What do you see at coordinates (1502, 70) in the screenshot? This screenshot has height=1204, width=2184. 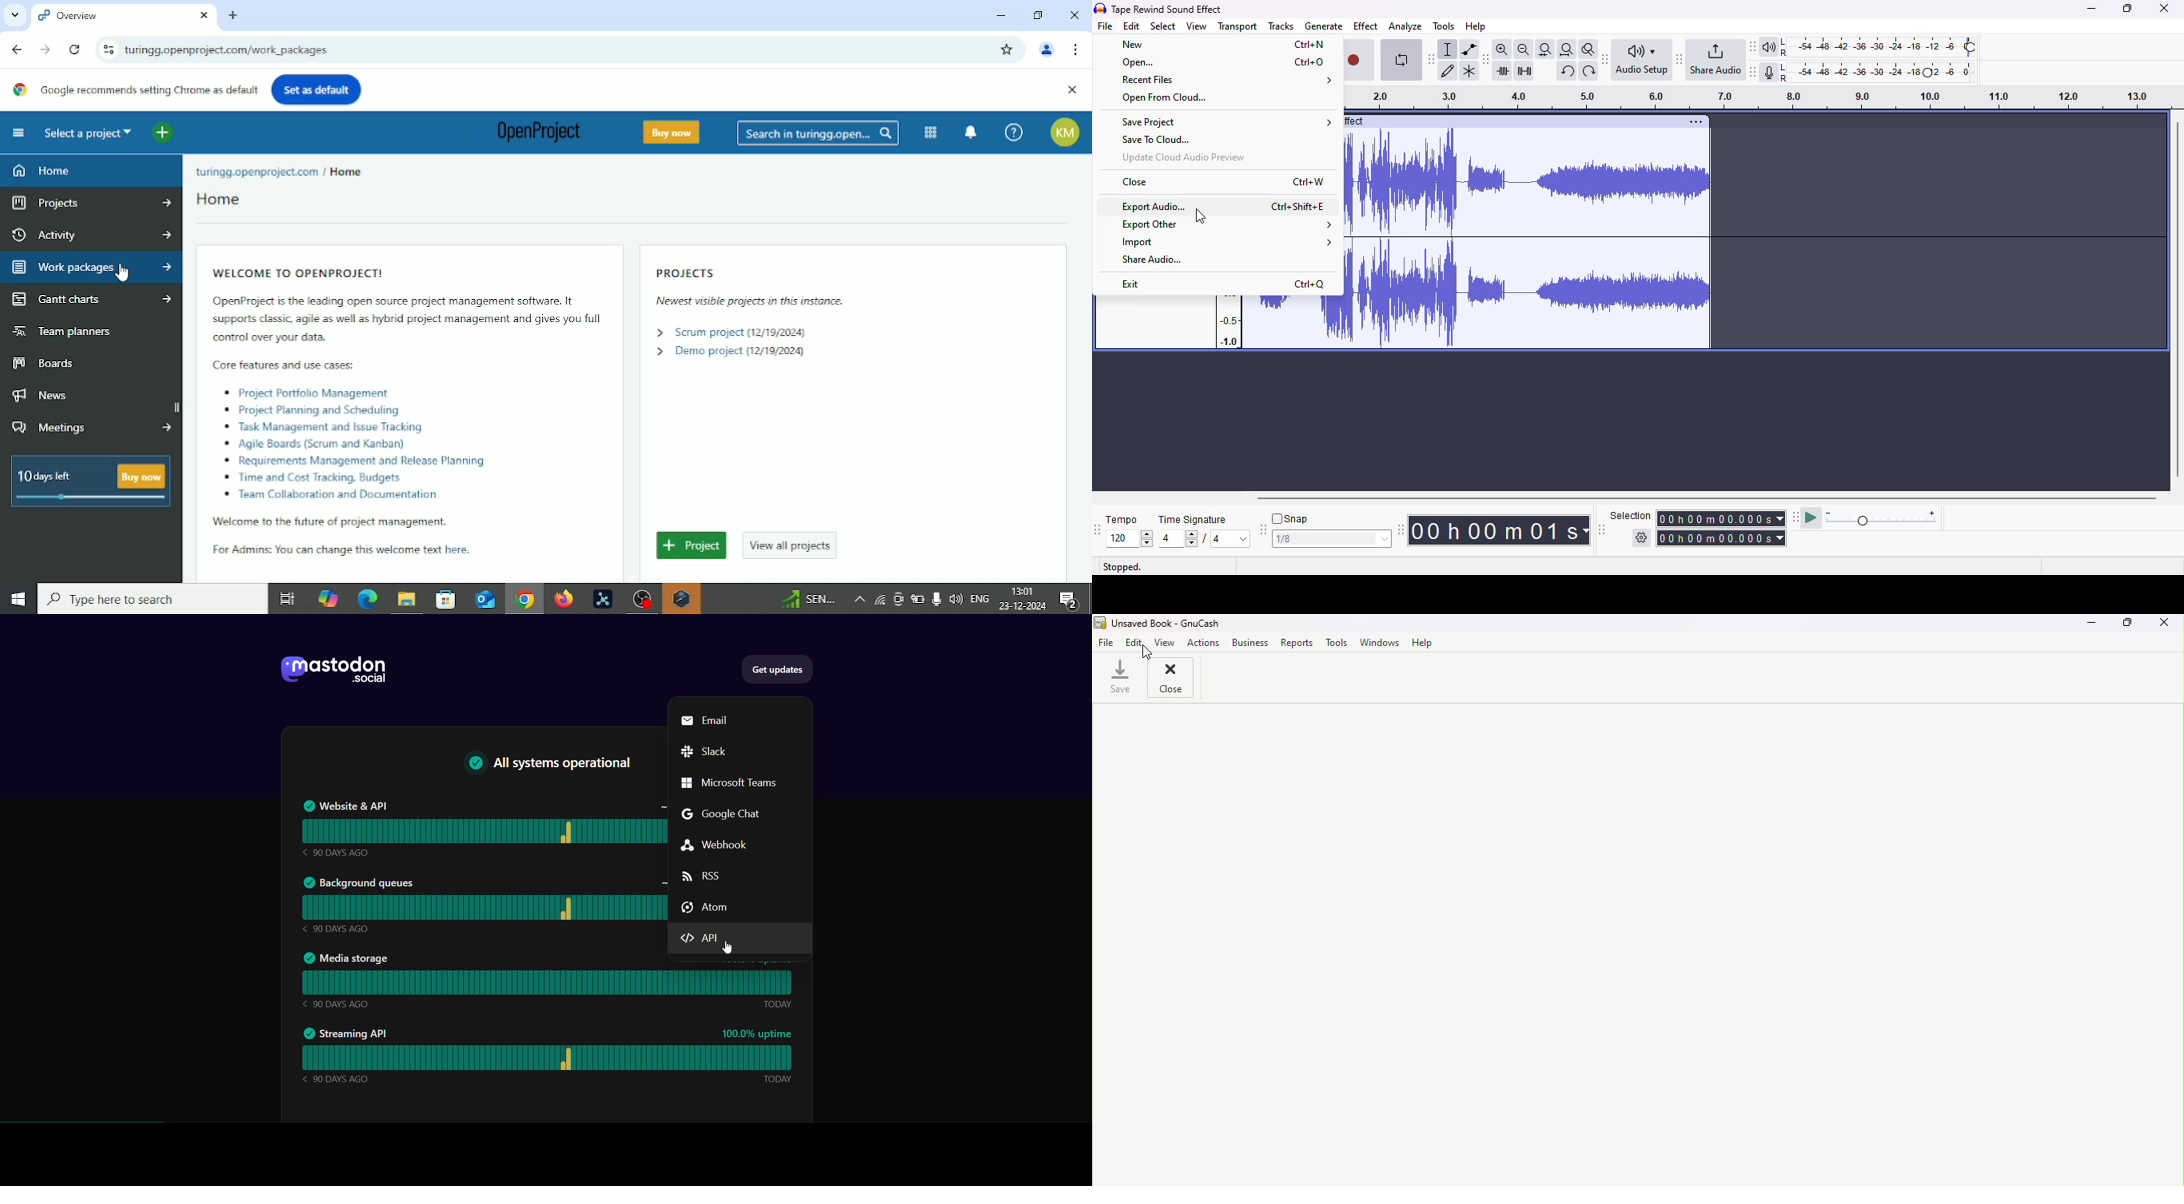 I see `trim audio outside selection` at bounding box center [1502, 70].